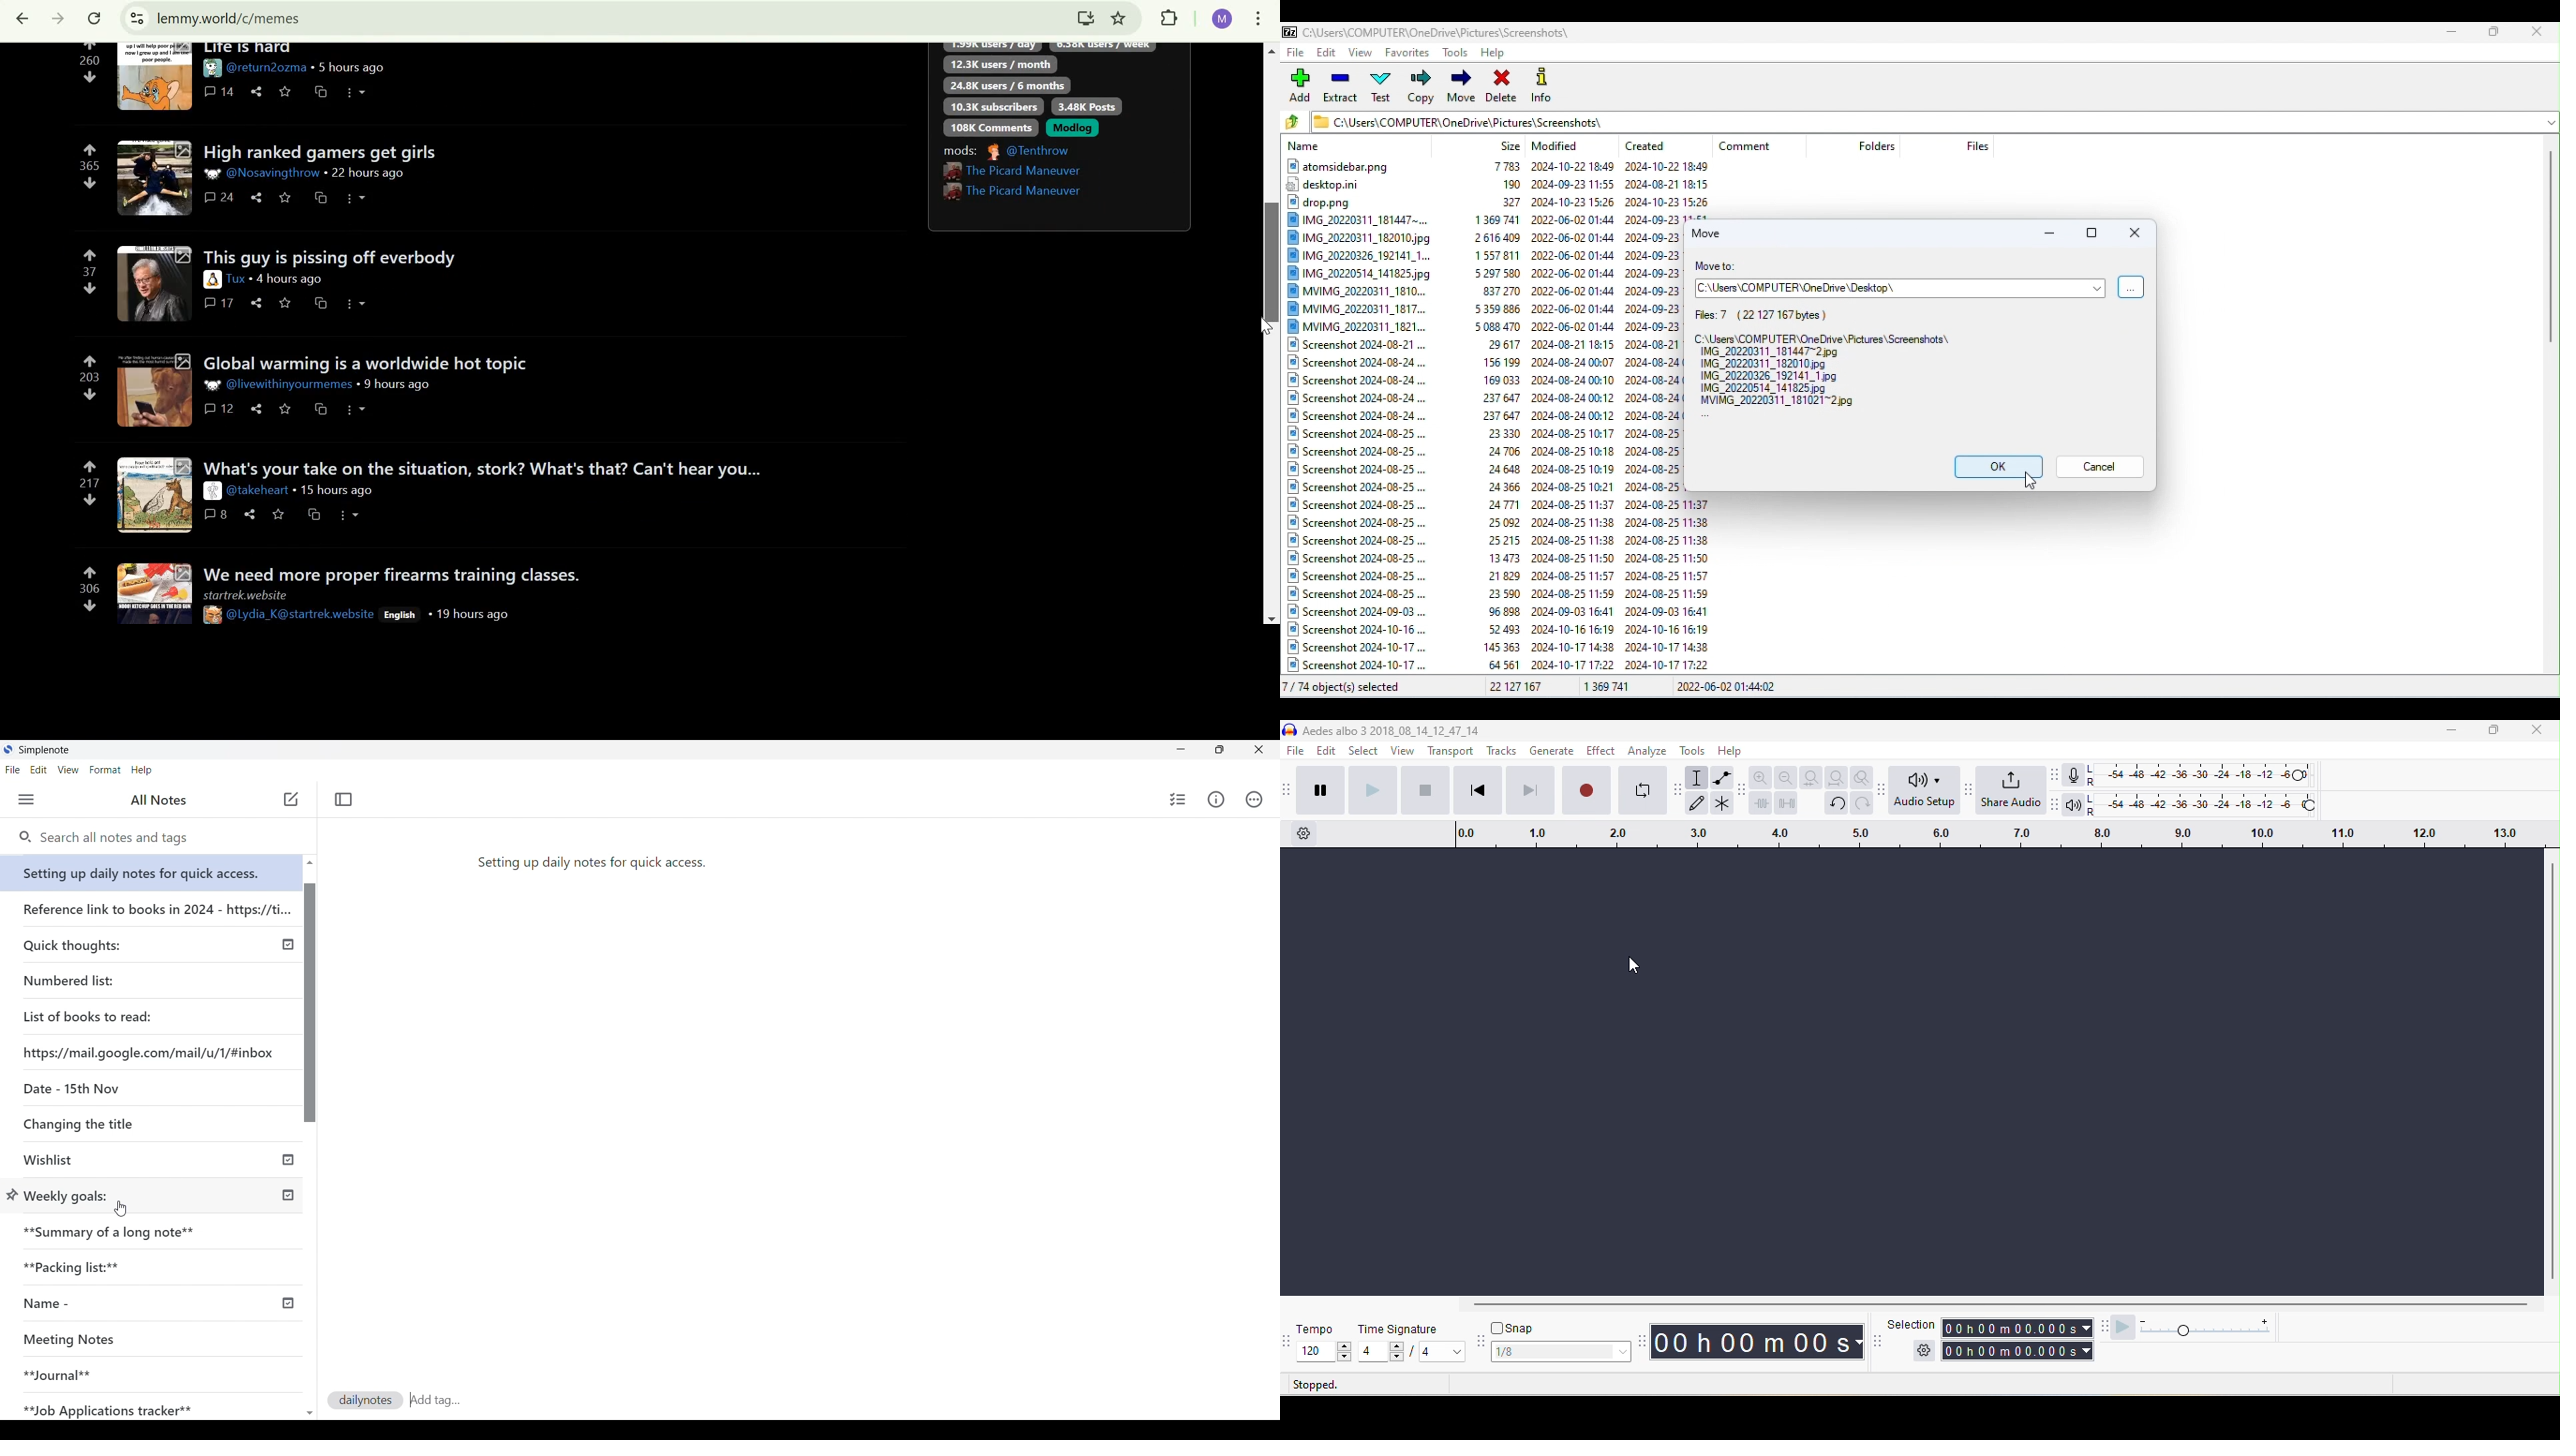 The width and height of the screenshot is (2576, 1456). I want to click on audio set up, so click(1927, 790).